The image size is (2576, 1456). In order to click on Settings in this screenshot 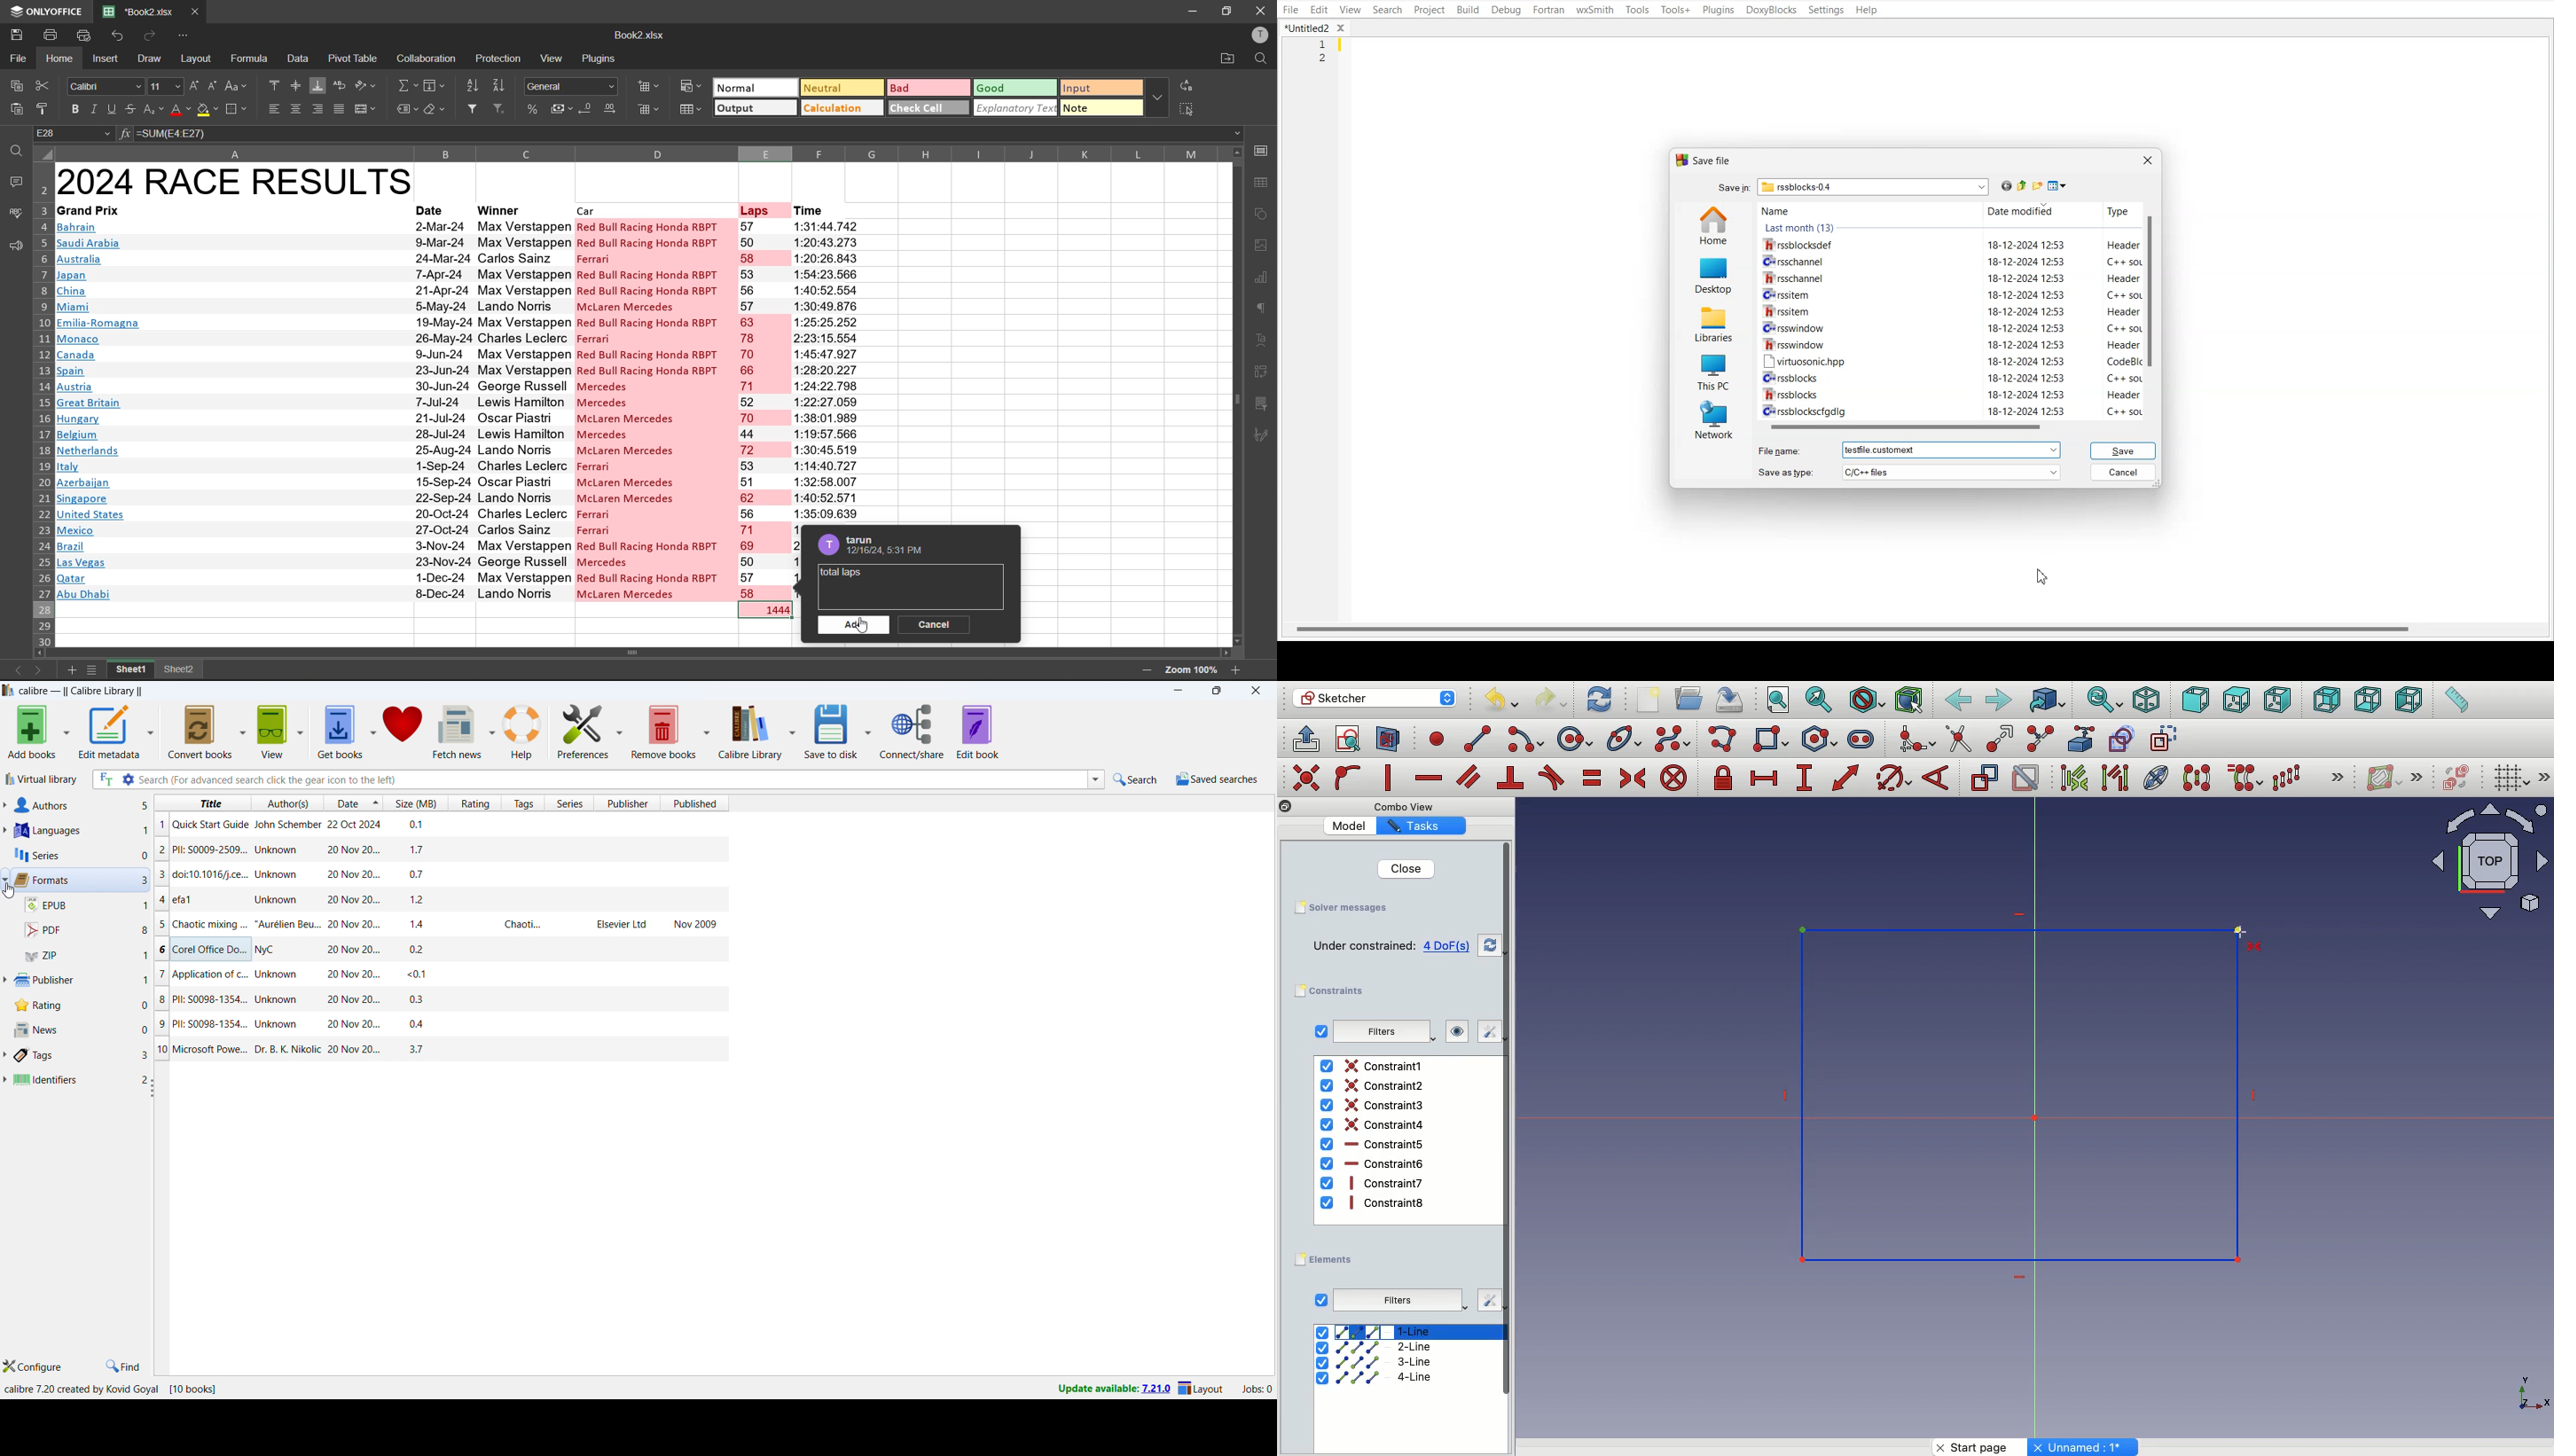, I will do `click(1826, 9)`.